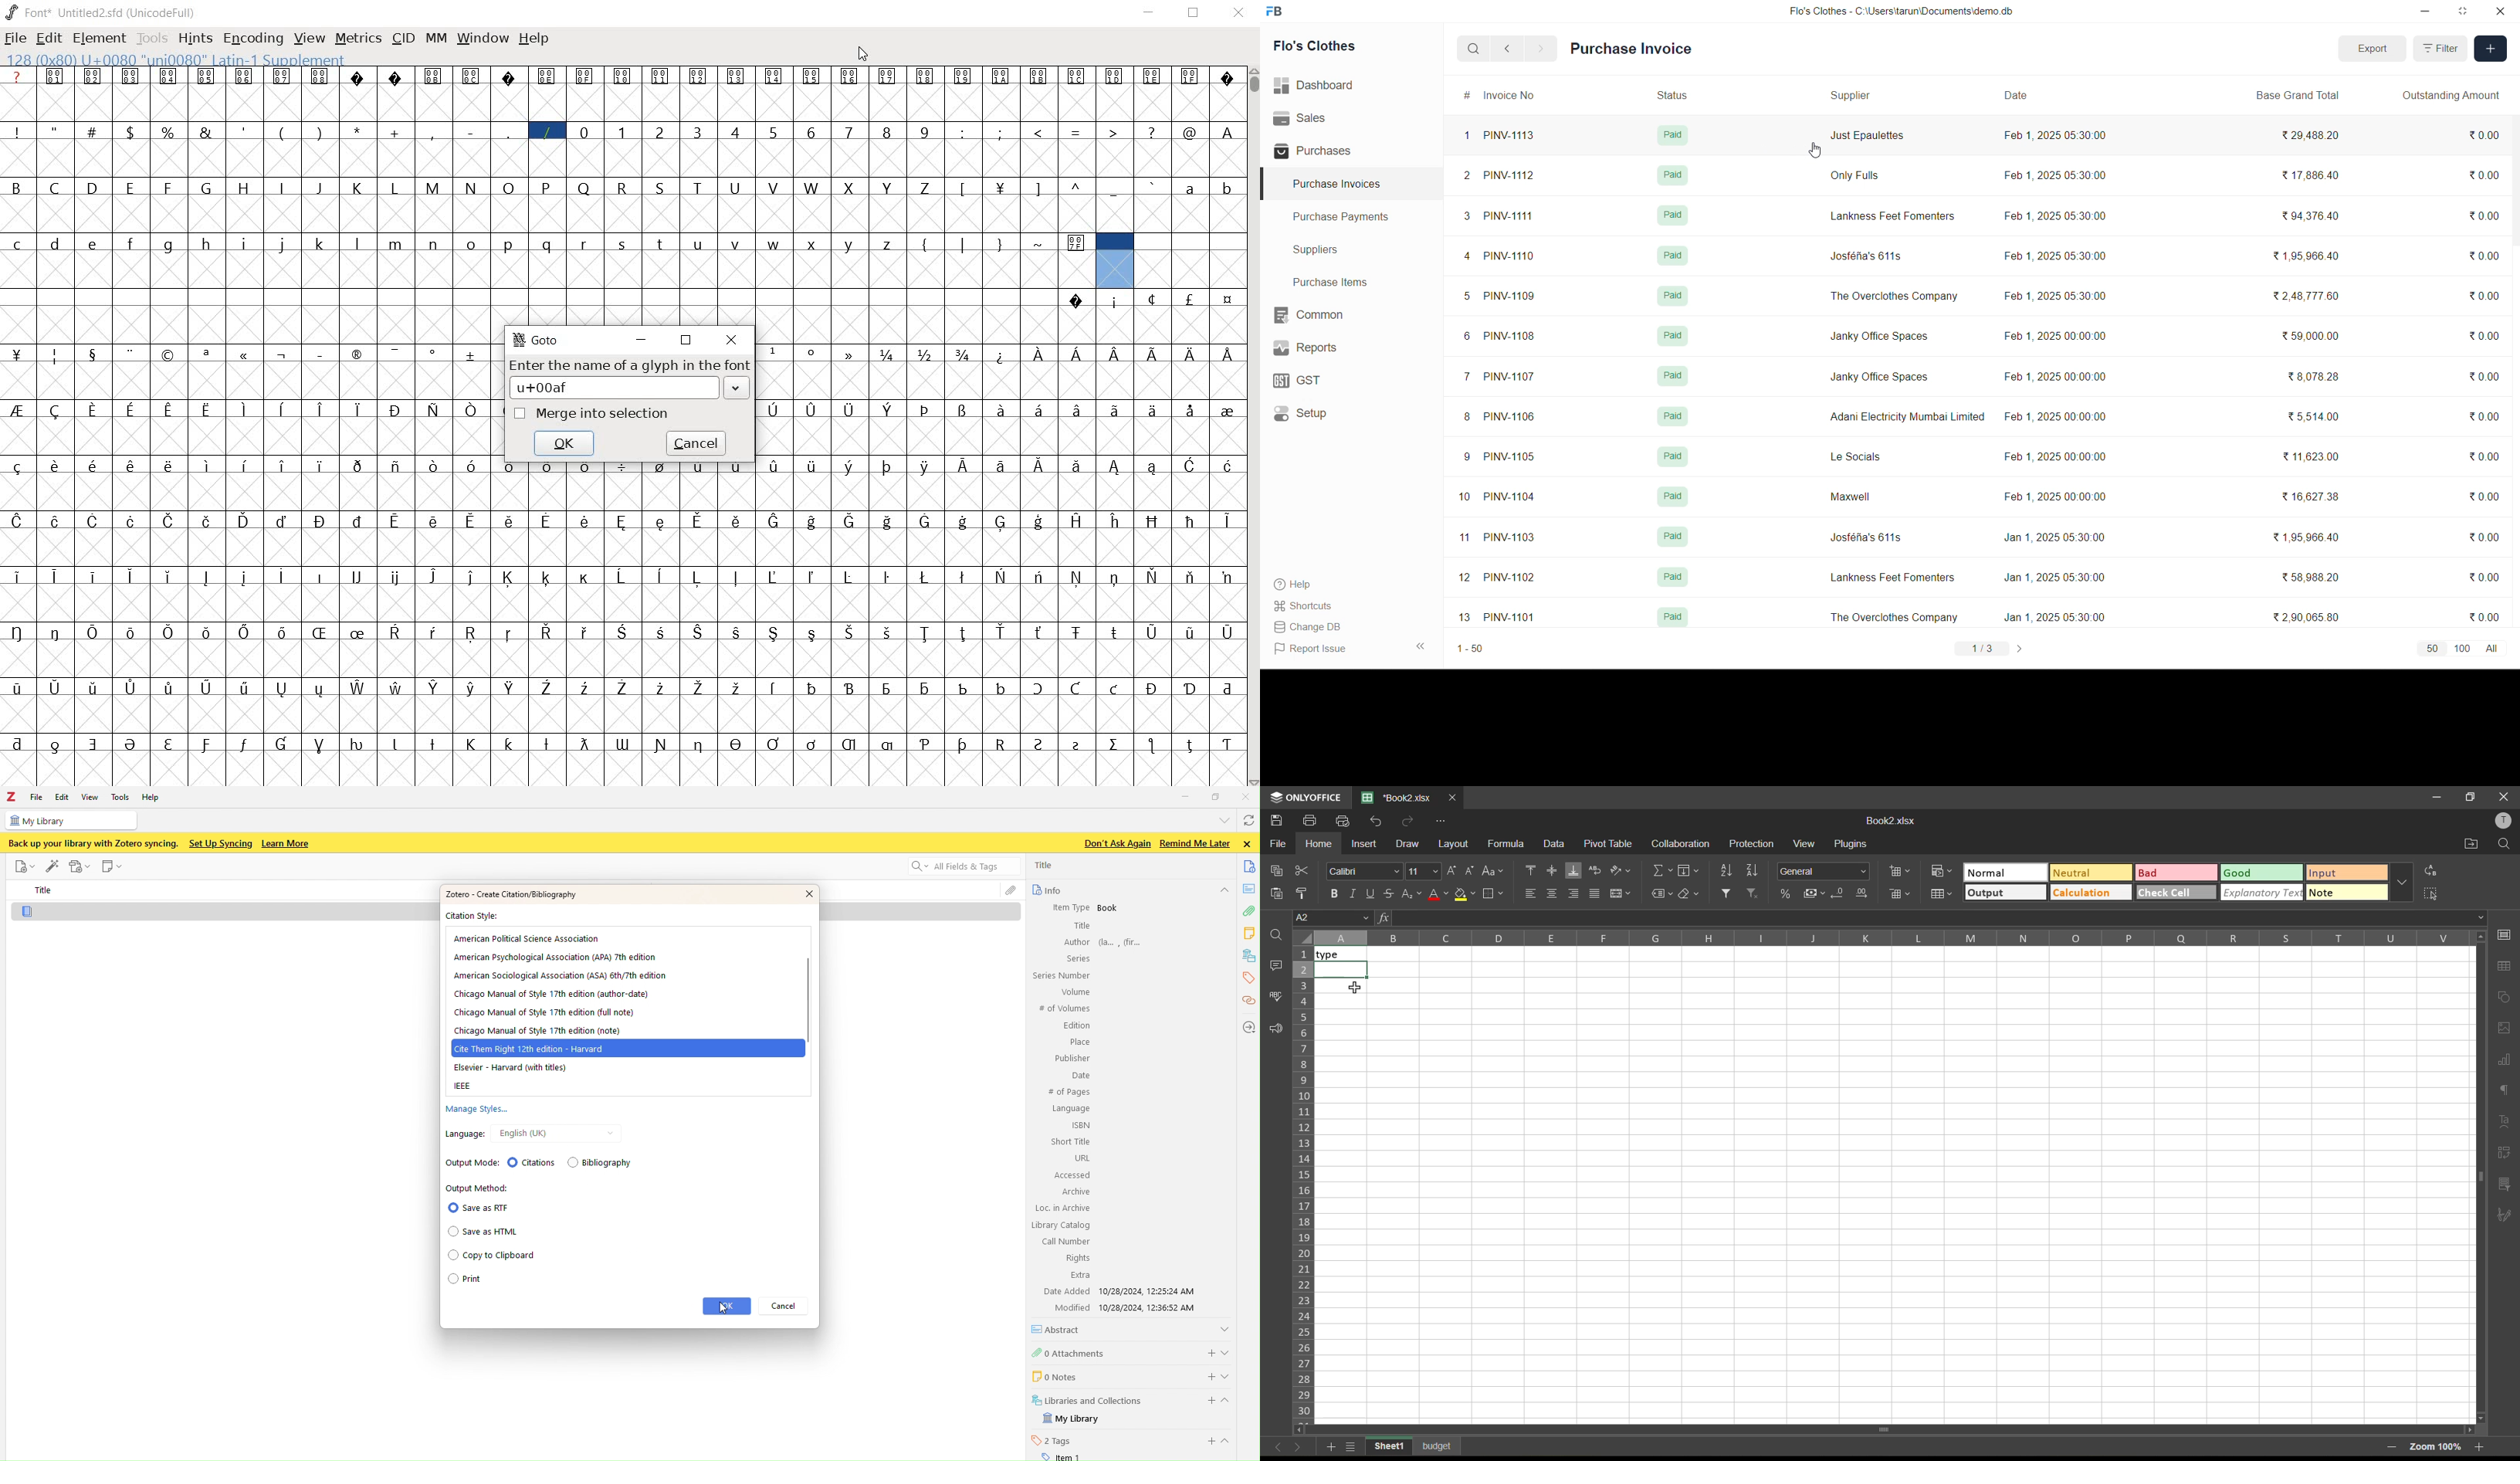 The height and width of the screenshot is (1484, 2520). I want to click on ₹358,988.20, so click(2314, 578).